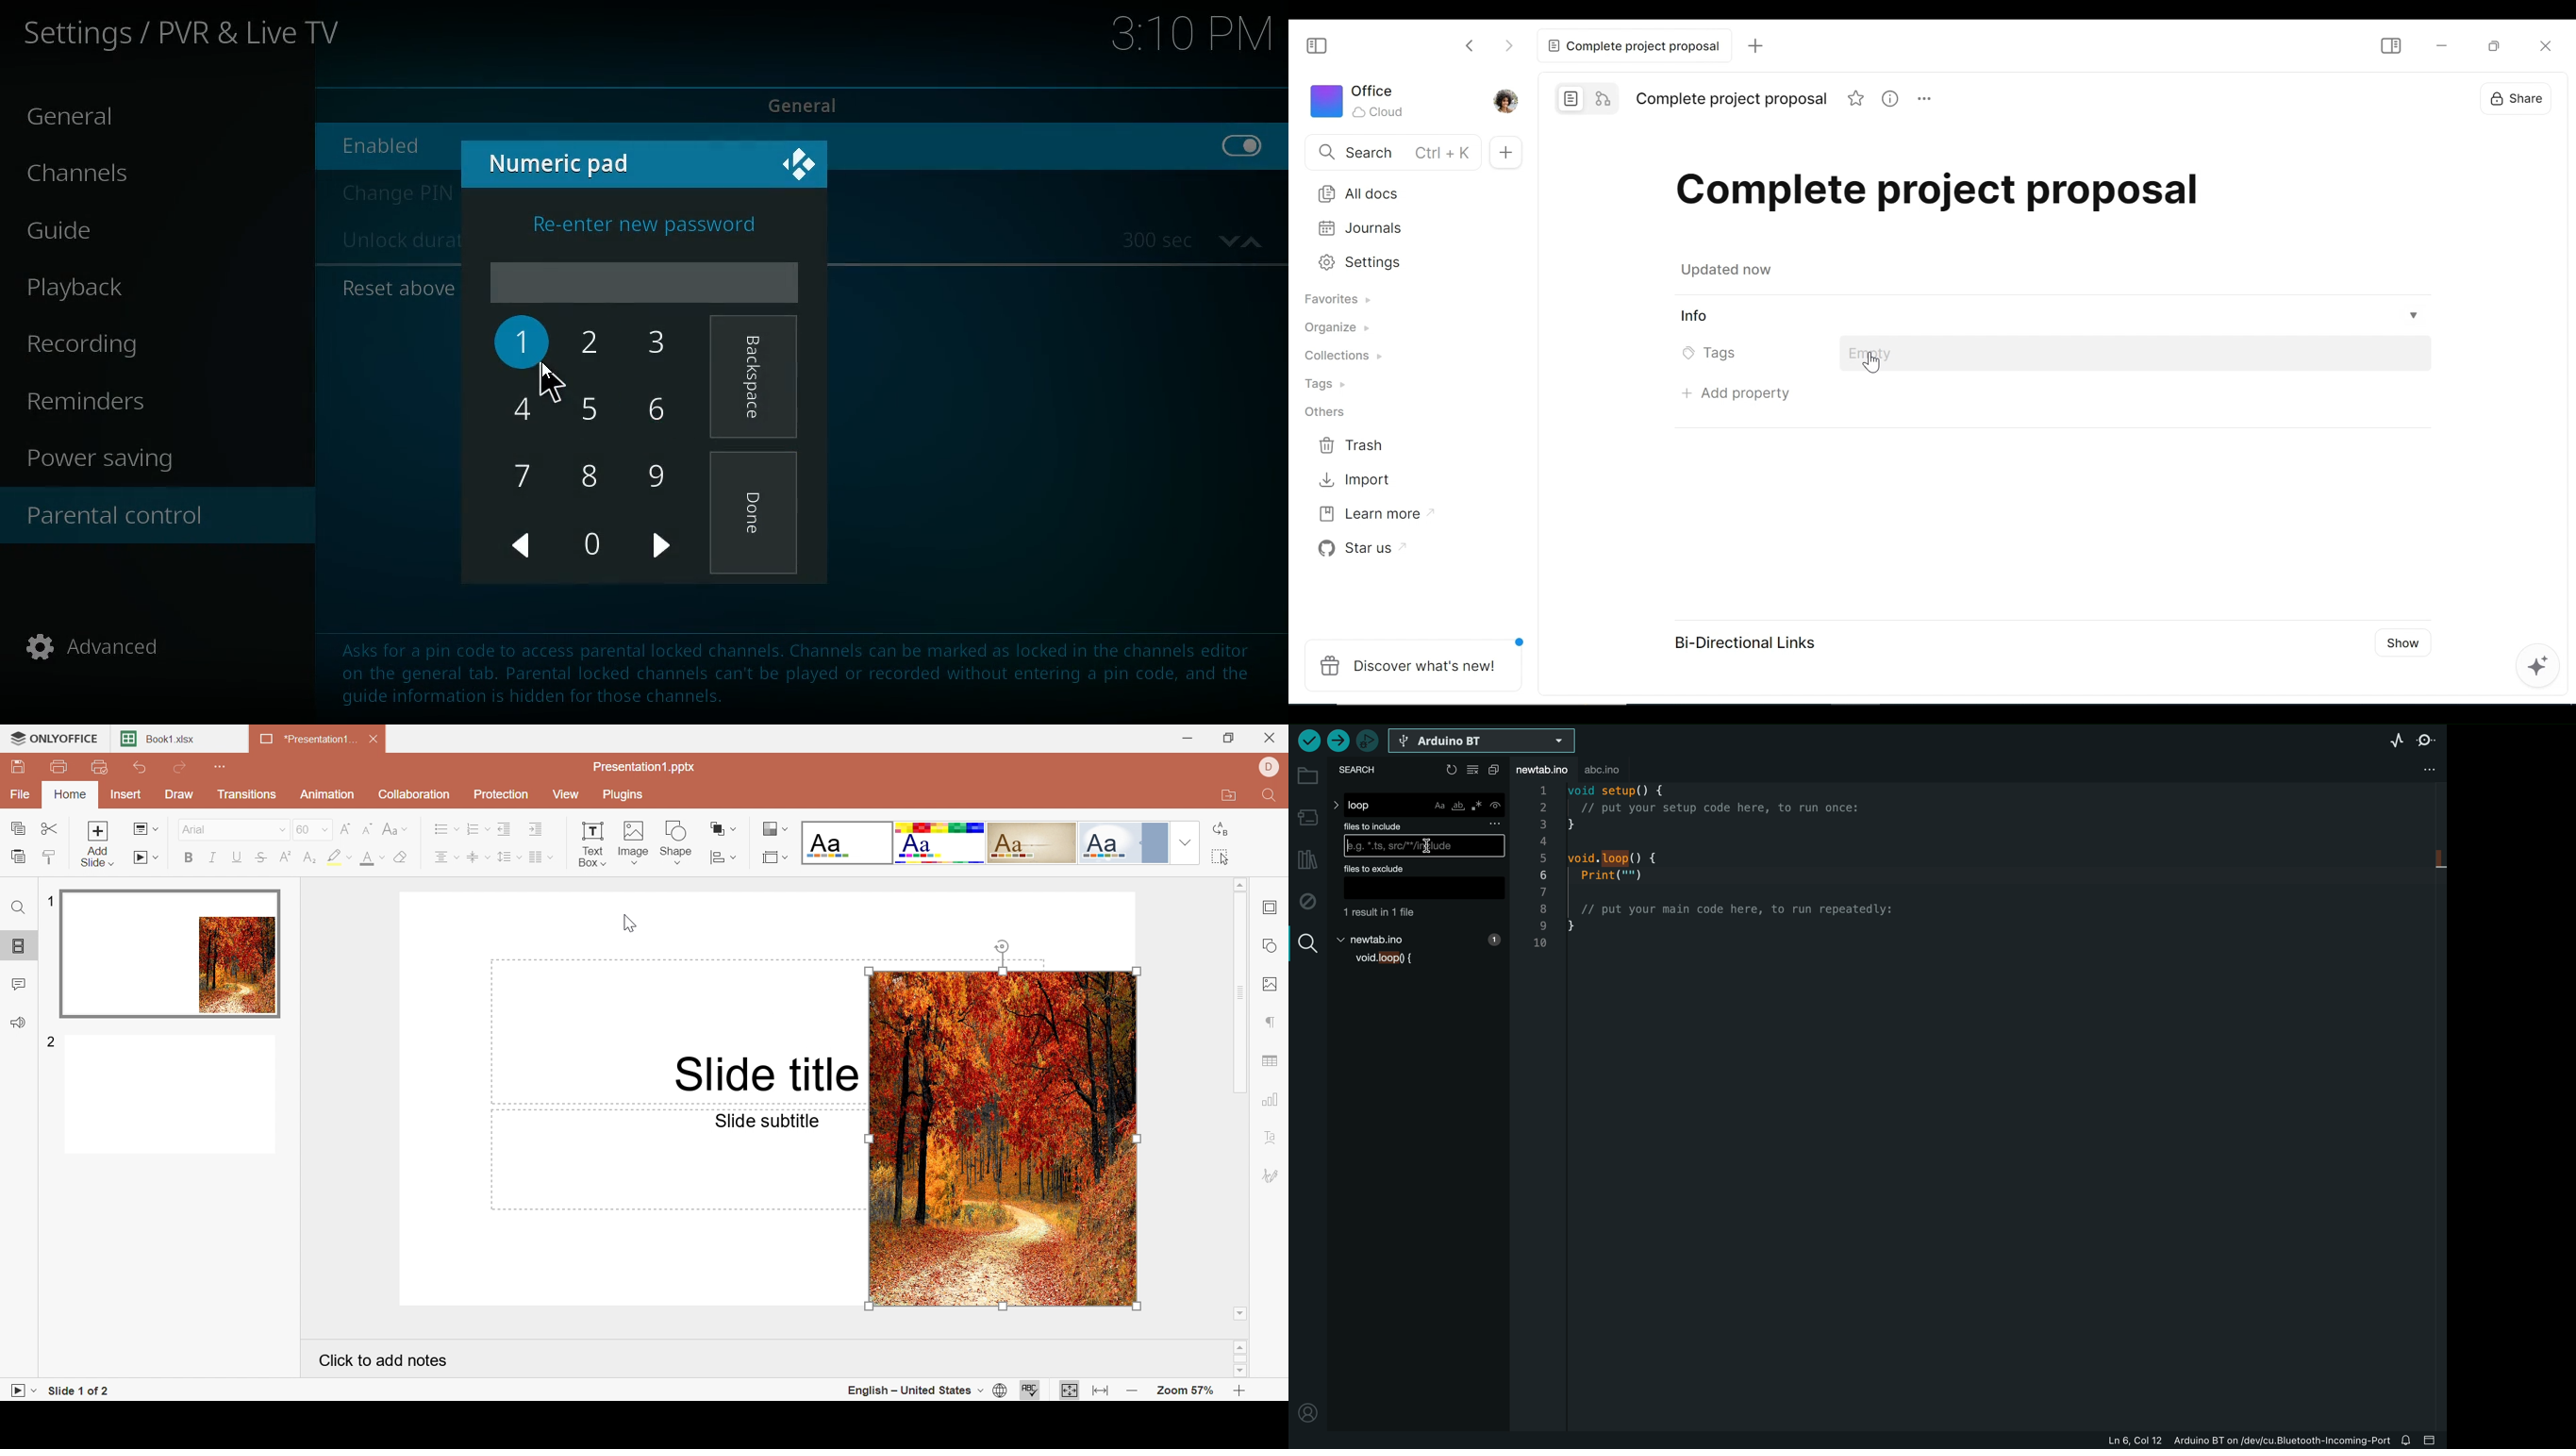 This screenshot has height=1456, width=2576. I want to click on time, so click(1191, 38).